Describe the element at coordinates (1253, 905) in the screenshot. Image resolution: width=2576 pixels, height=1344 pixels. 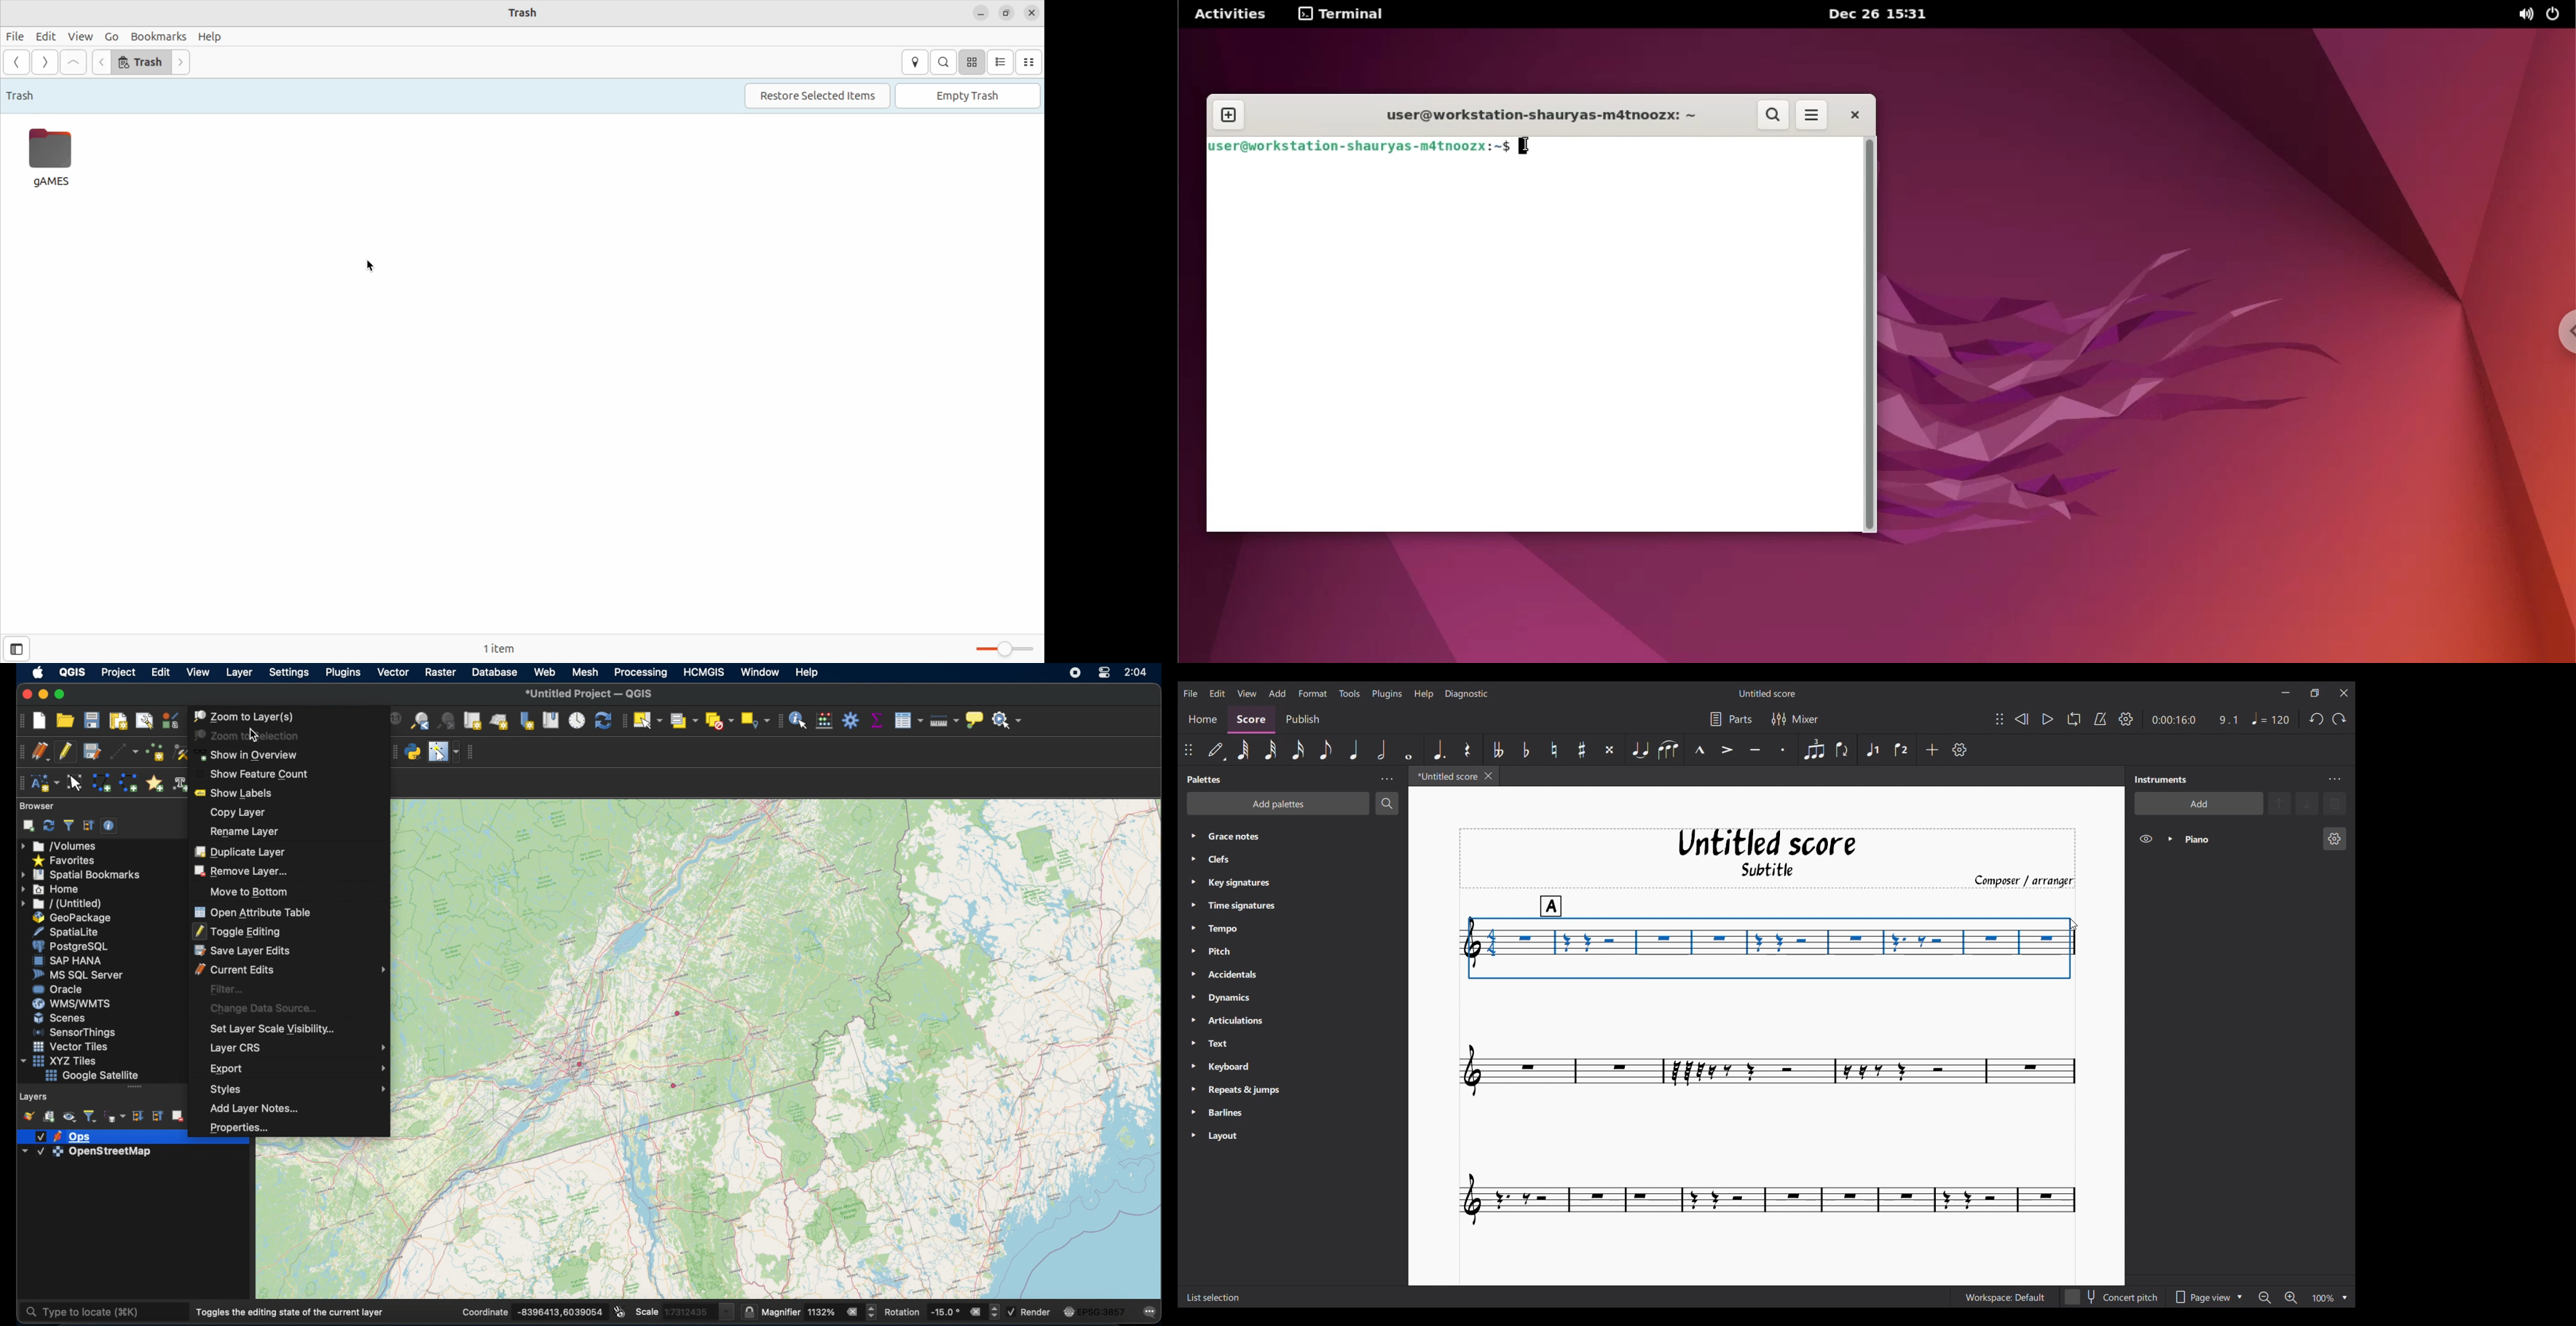
I see `Time signatures` at that location.